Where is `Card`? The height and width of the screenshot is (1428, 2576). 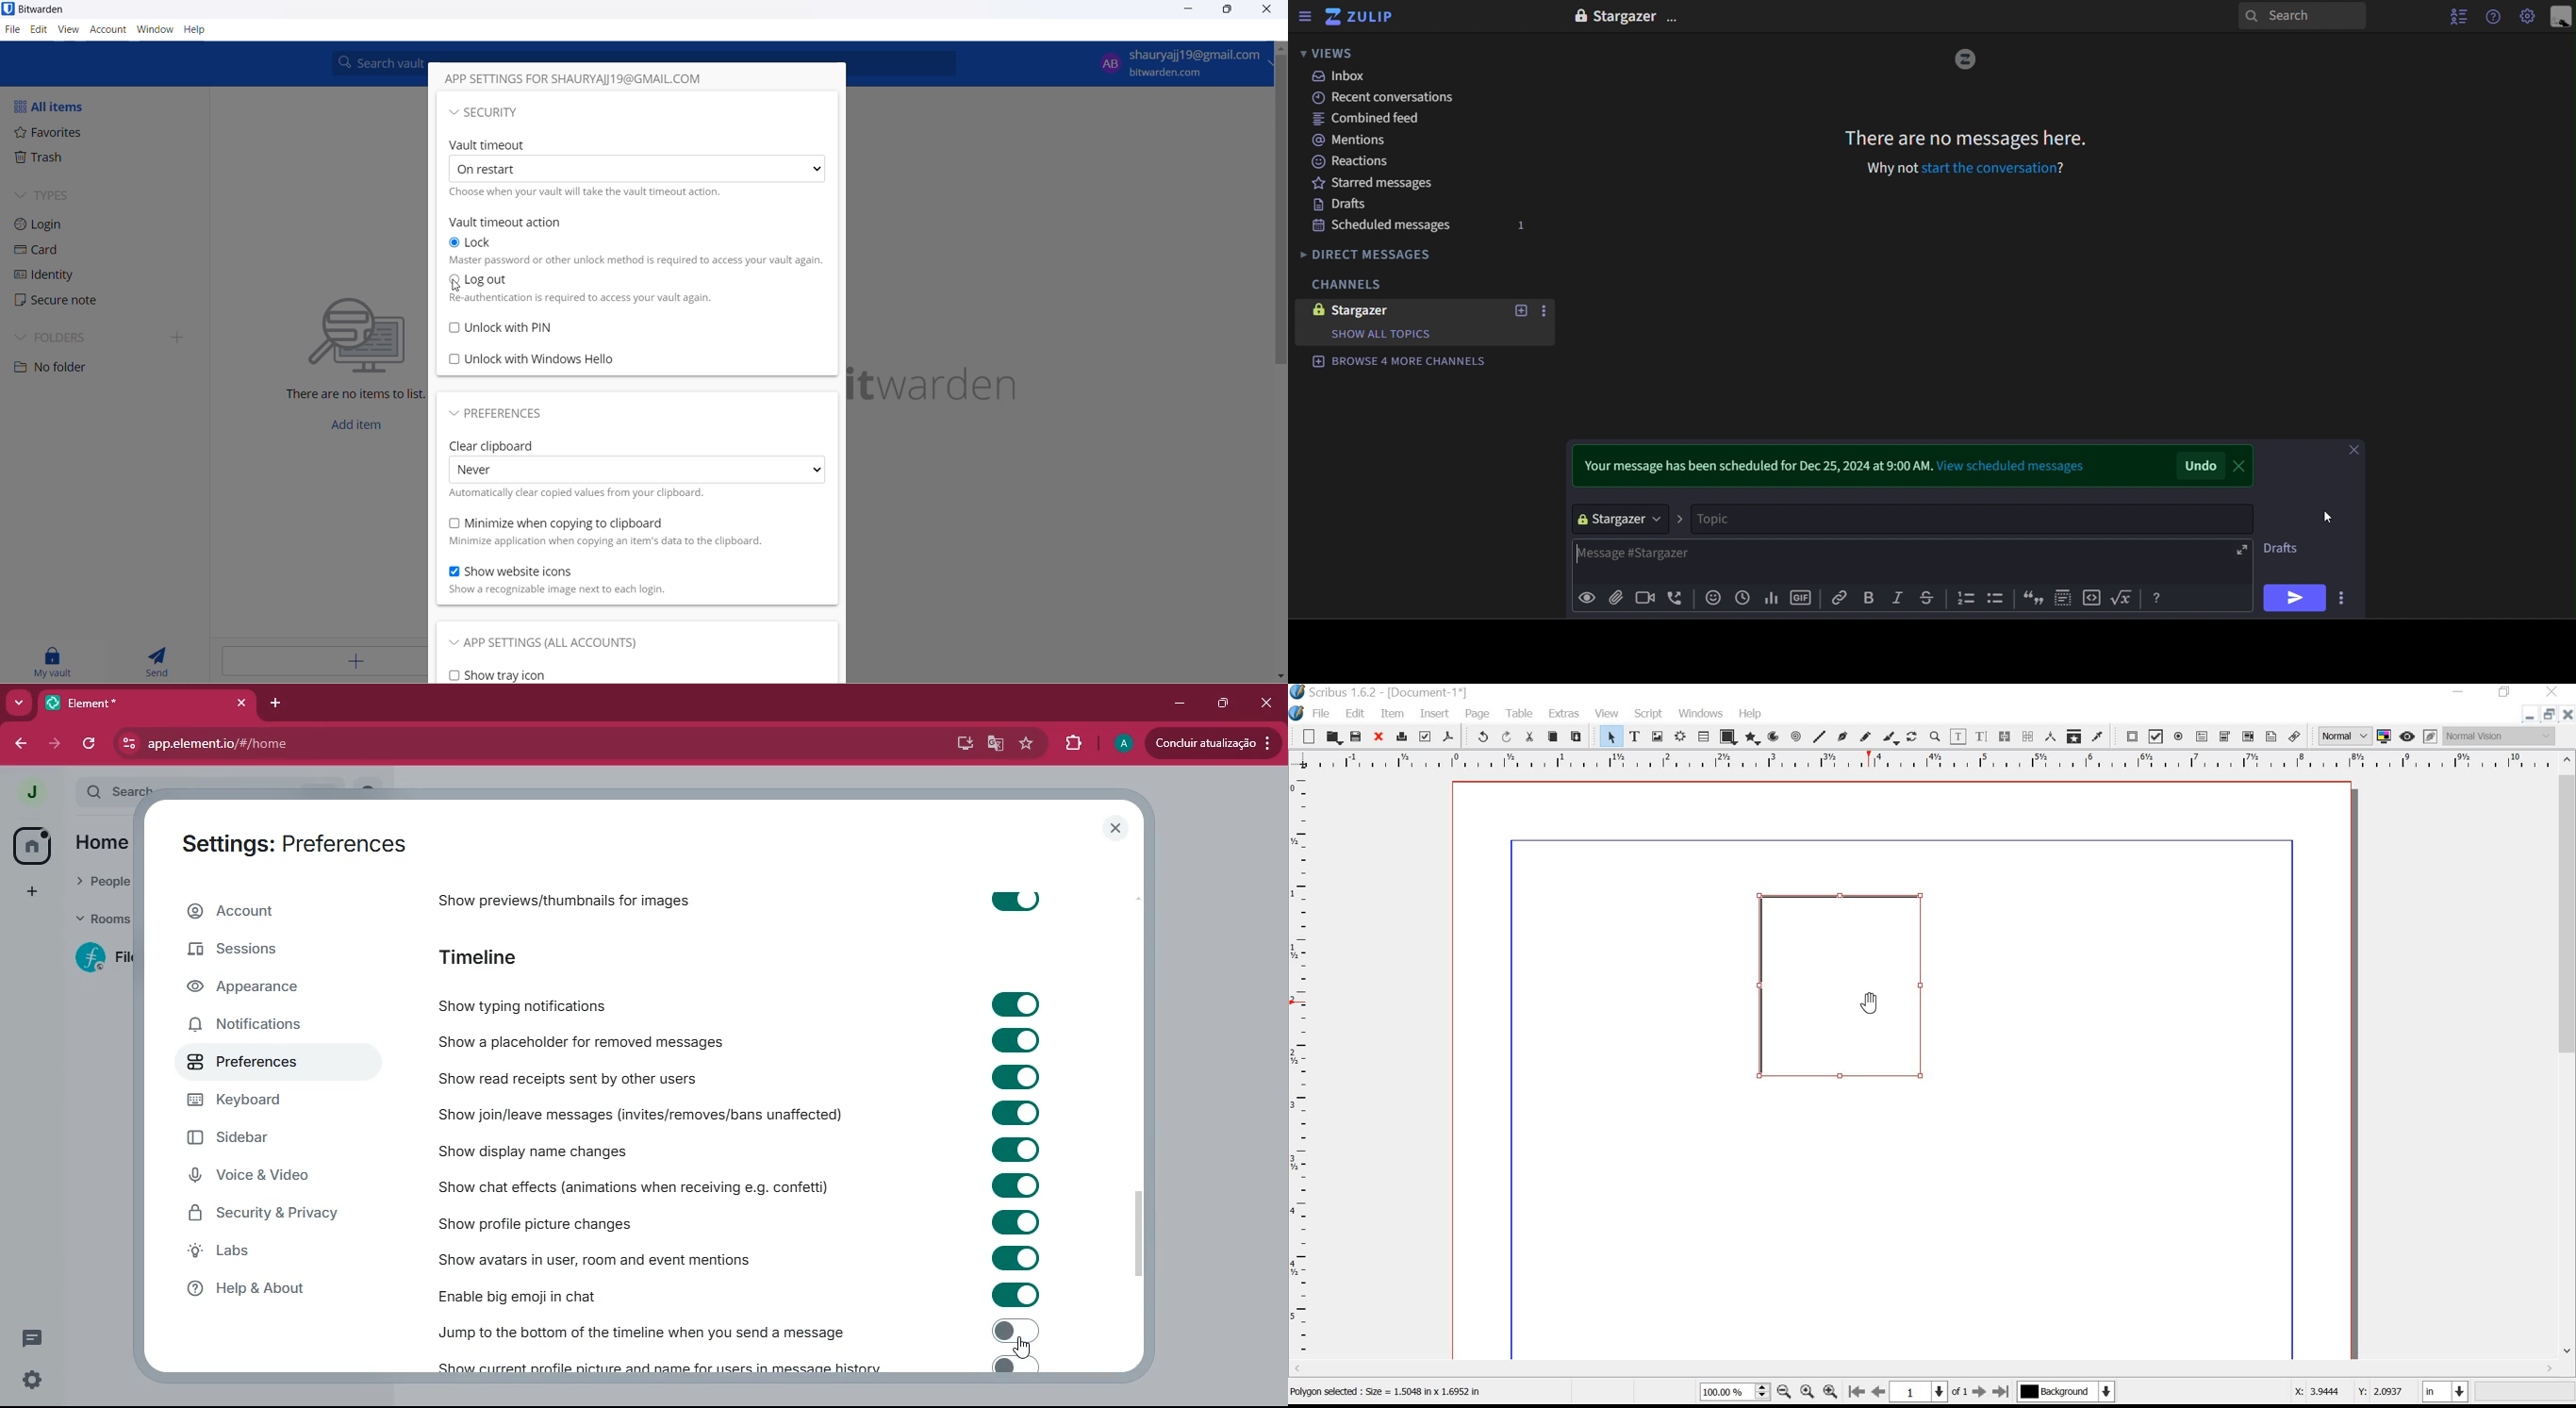
Card is located at coordinates (46, 253).